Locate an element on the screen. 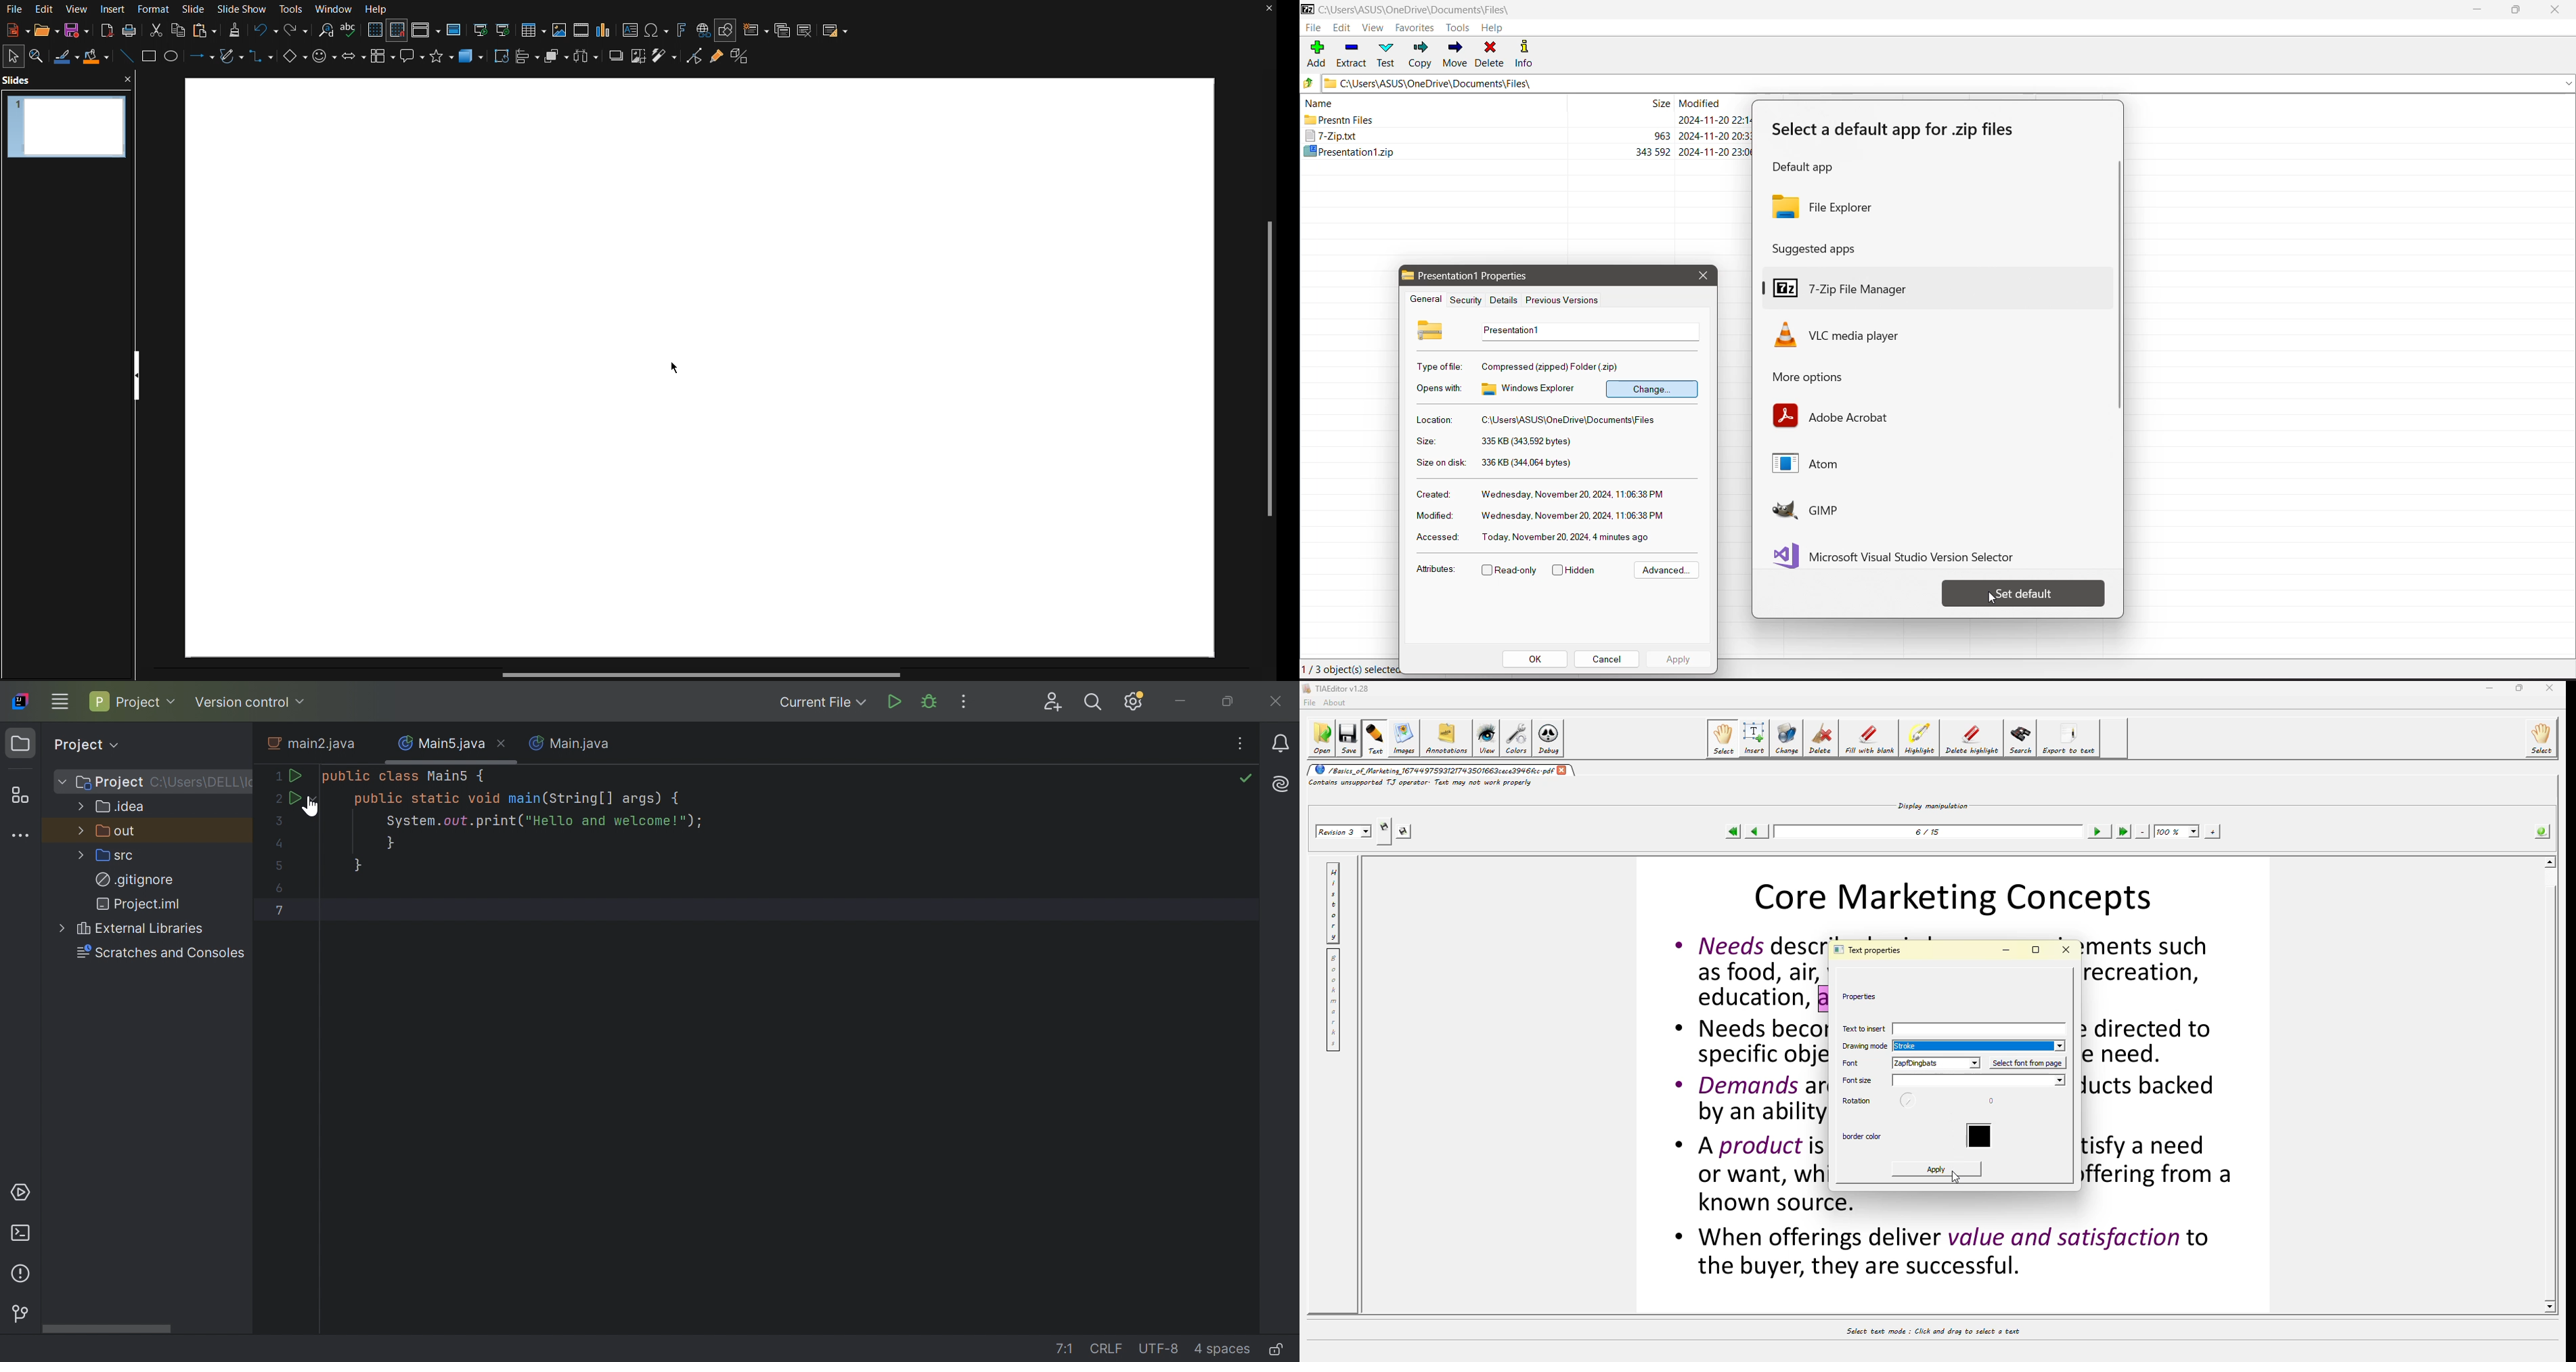 This screenshot has width=2576, height=1372. Edit is located at coordinates (45, 9).